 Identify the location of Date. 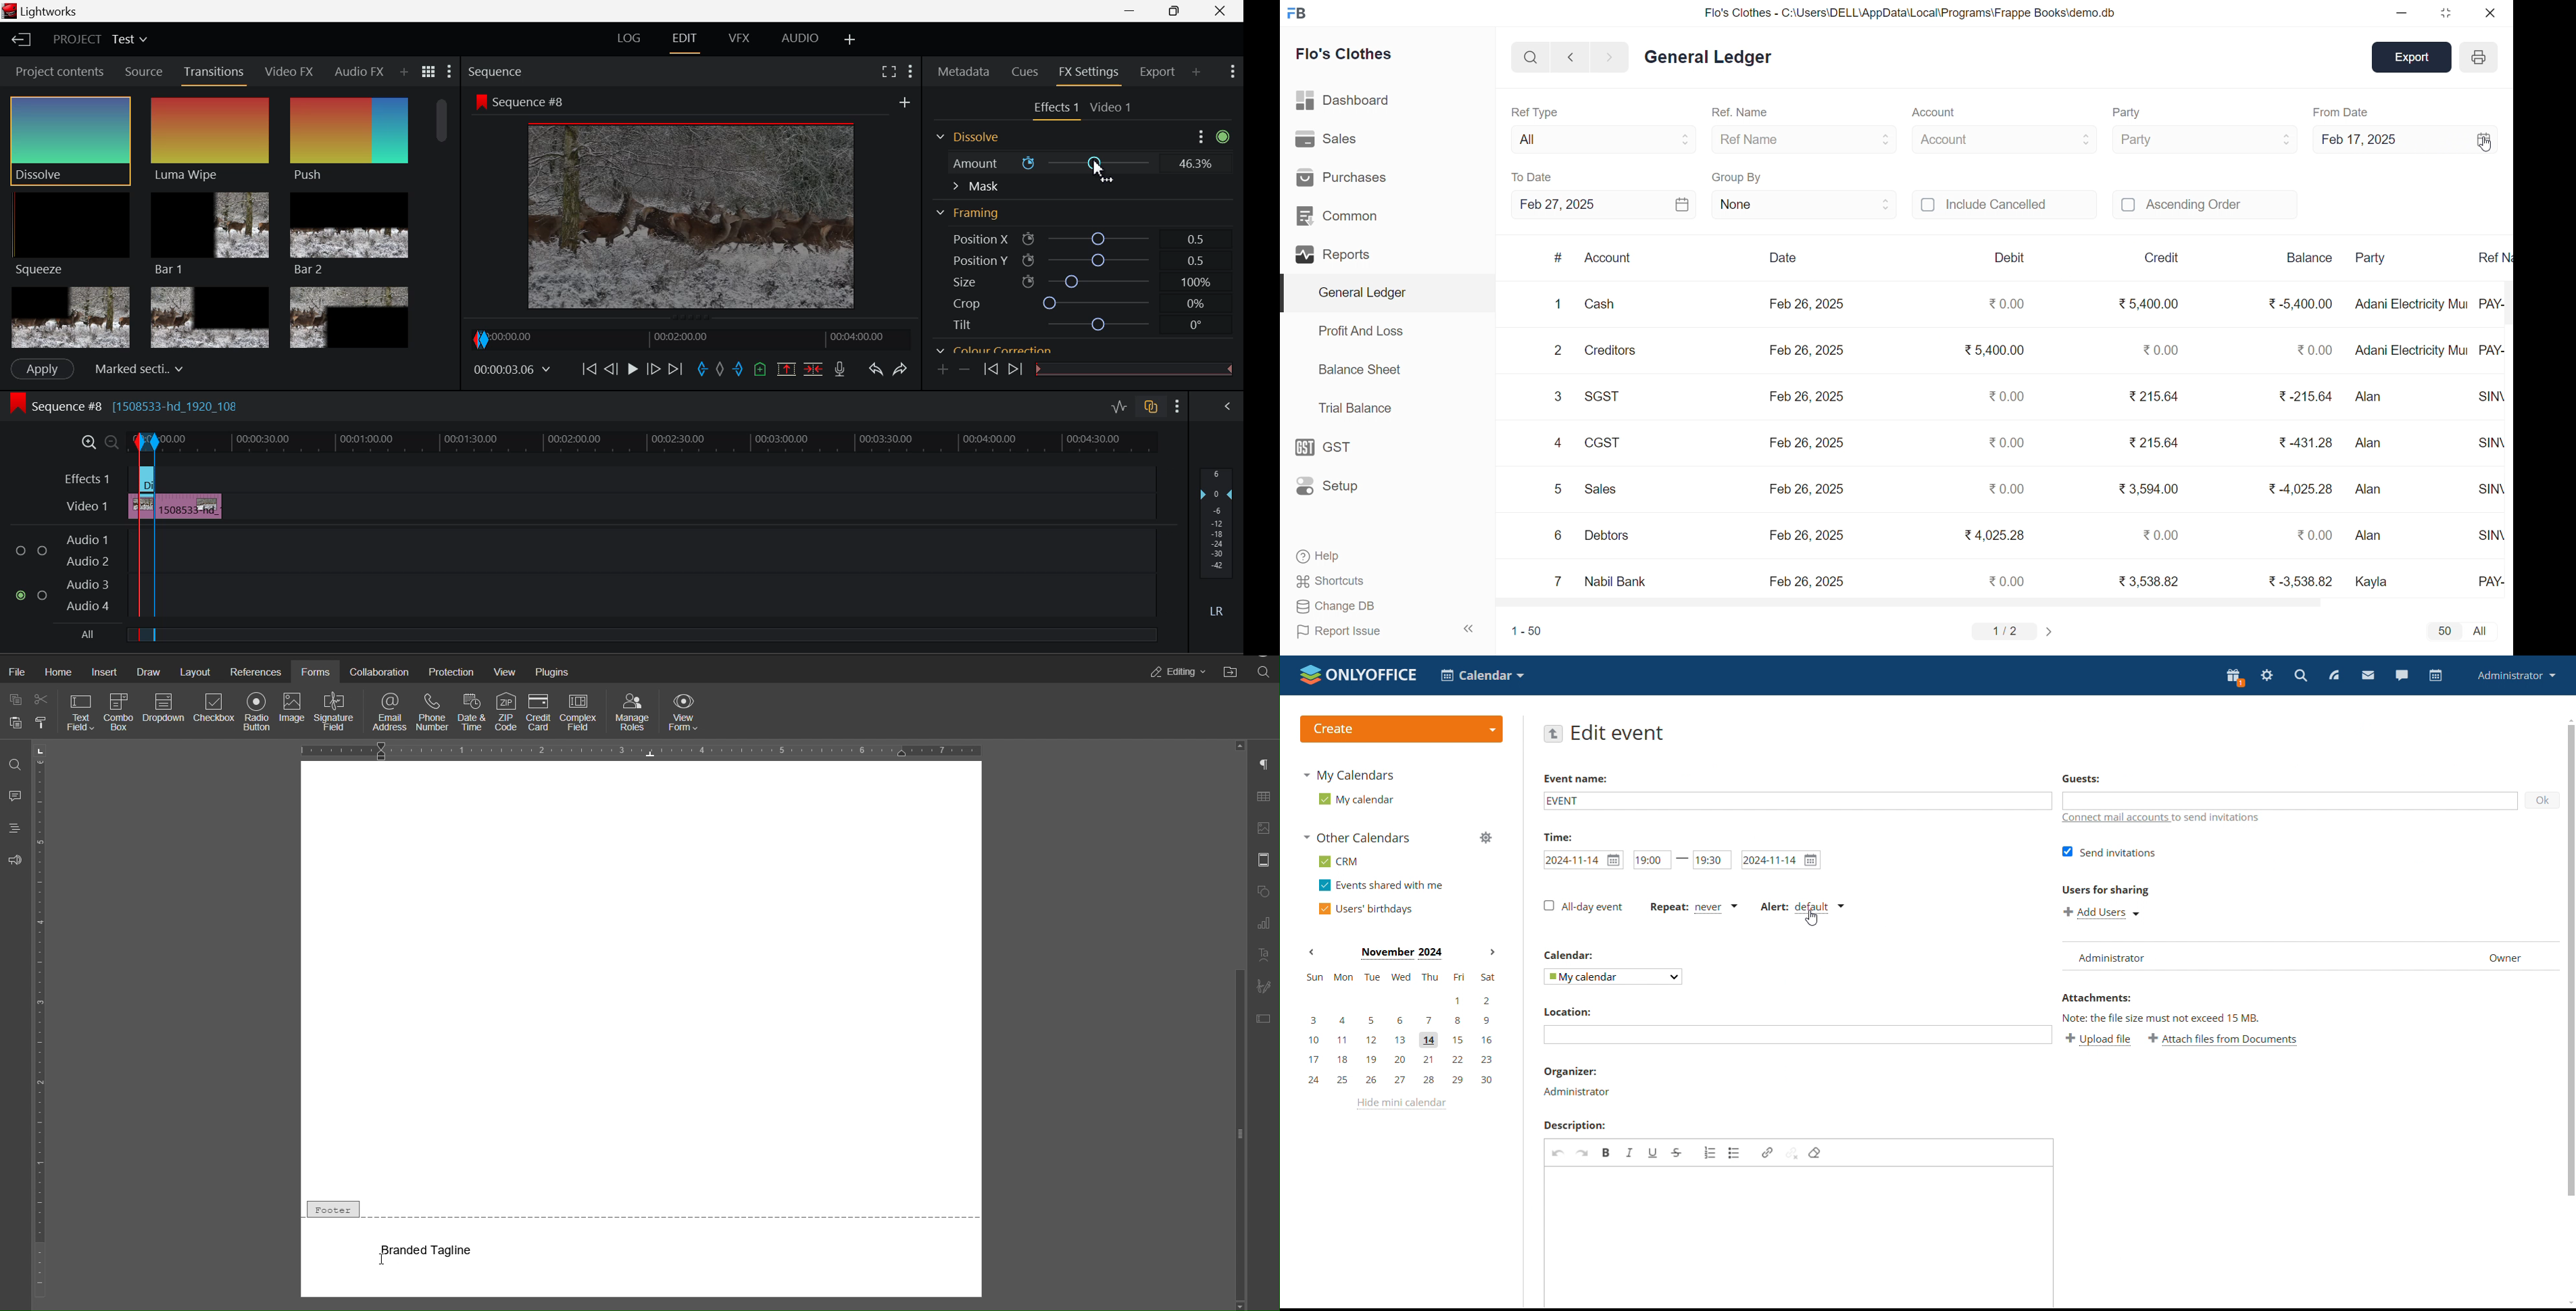
(1782, 258).